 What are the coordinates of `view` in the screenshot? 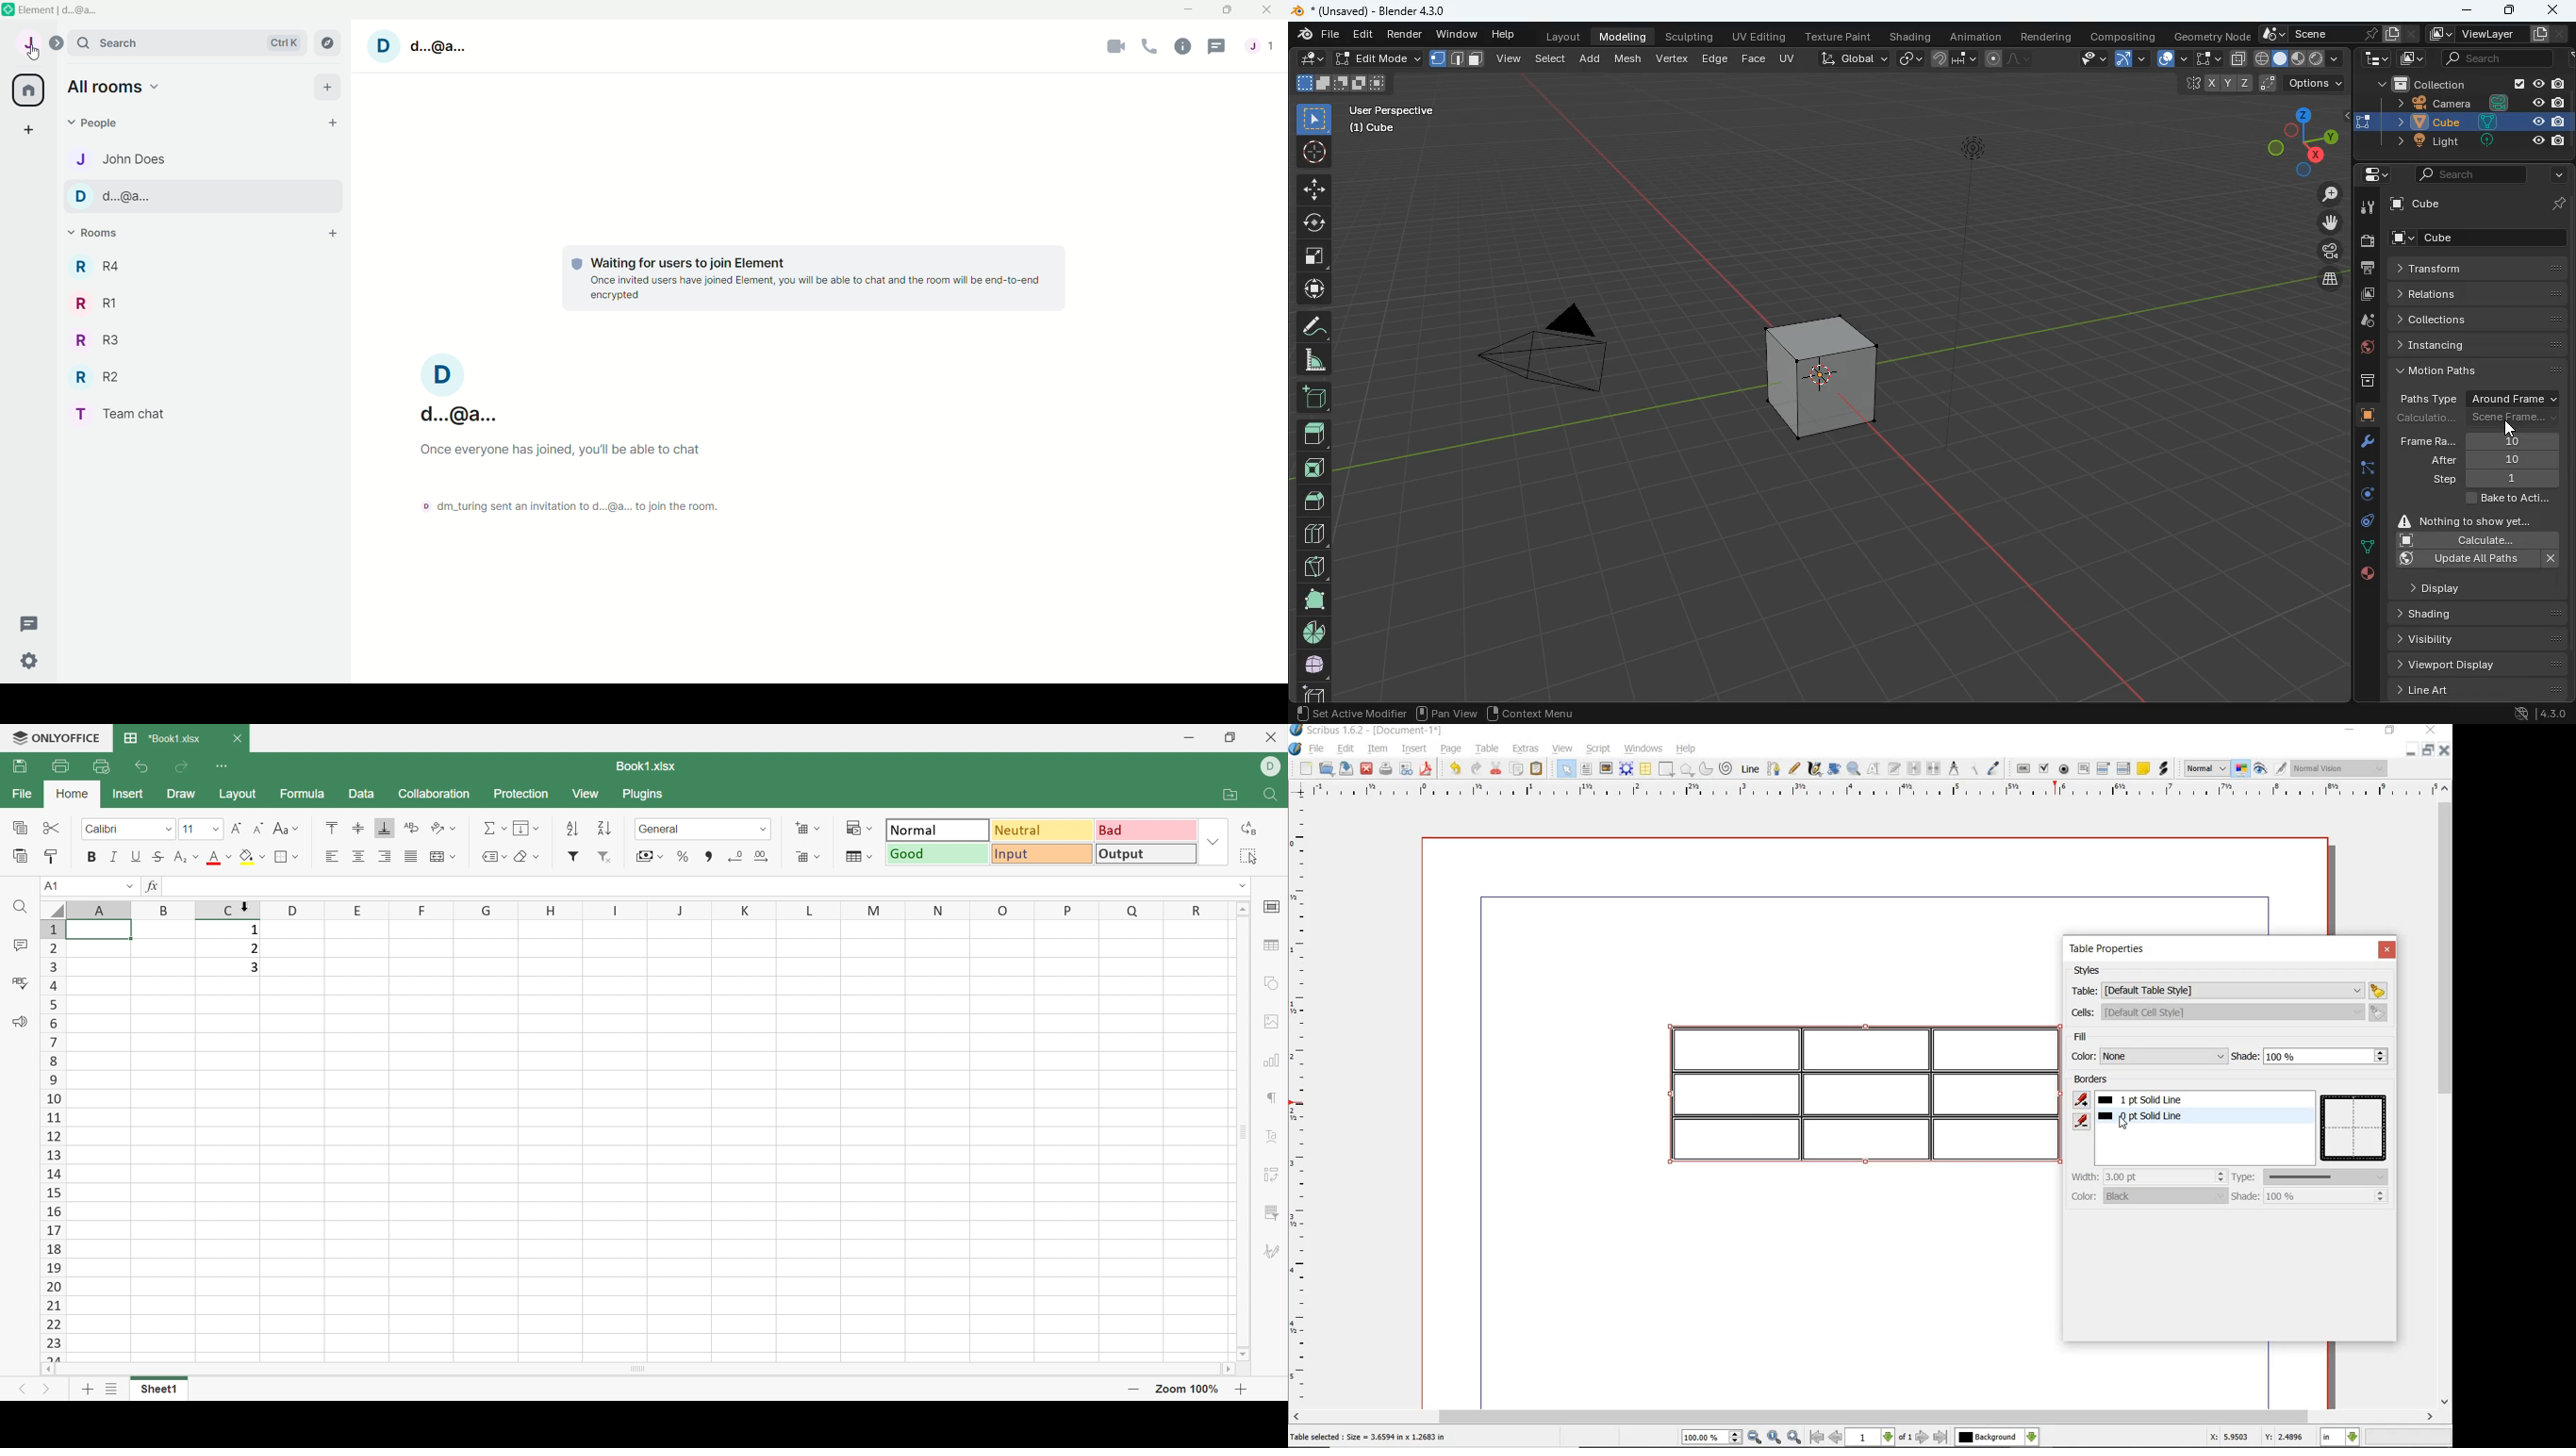 It's located at (2085, 59).